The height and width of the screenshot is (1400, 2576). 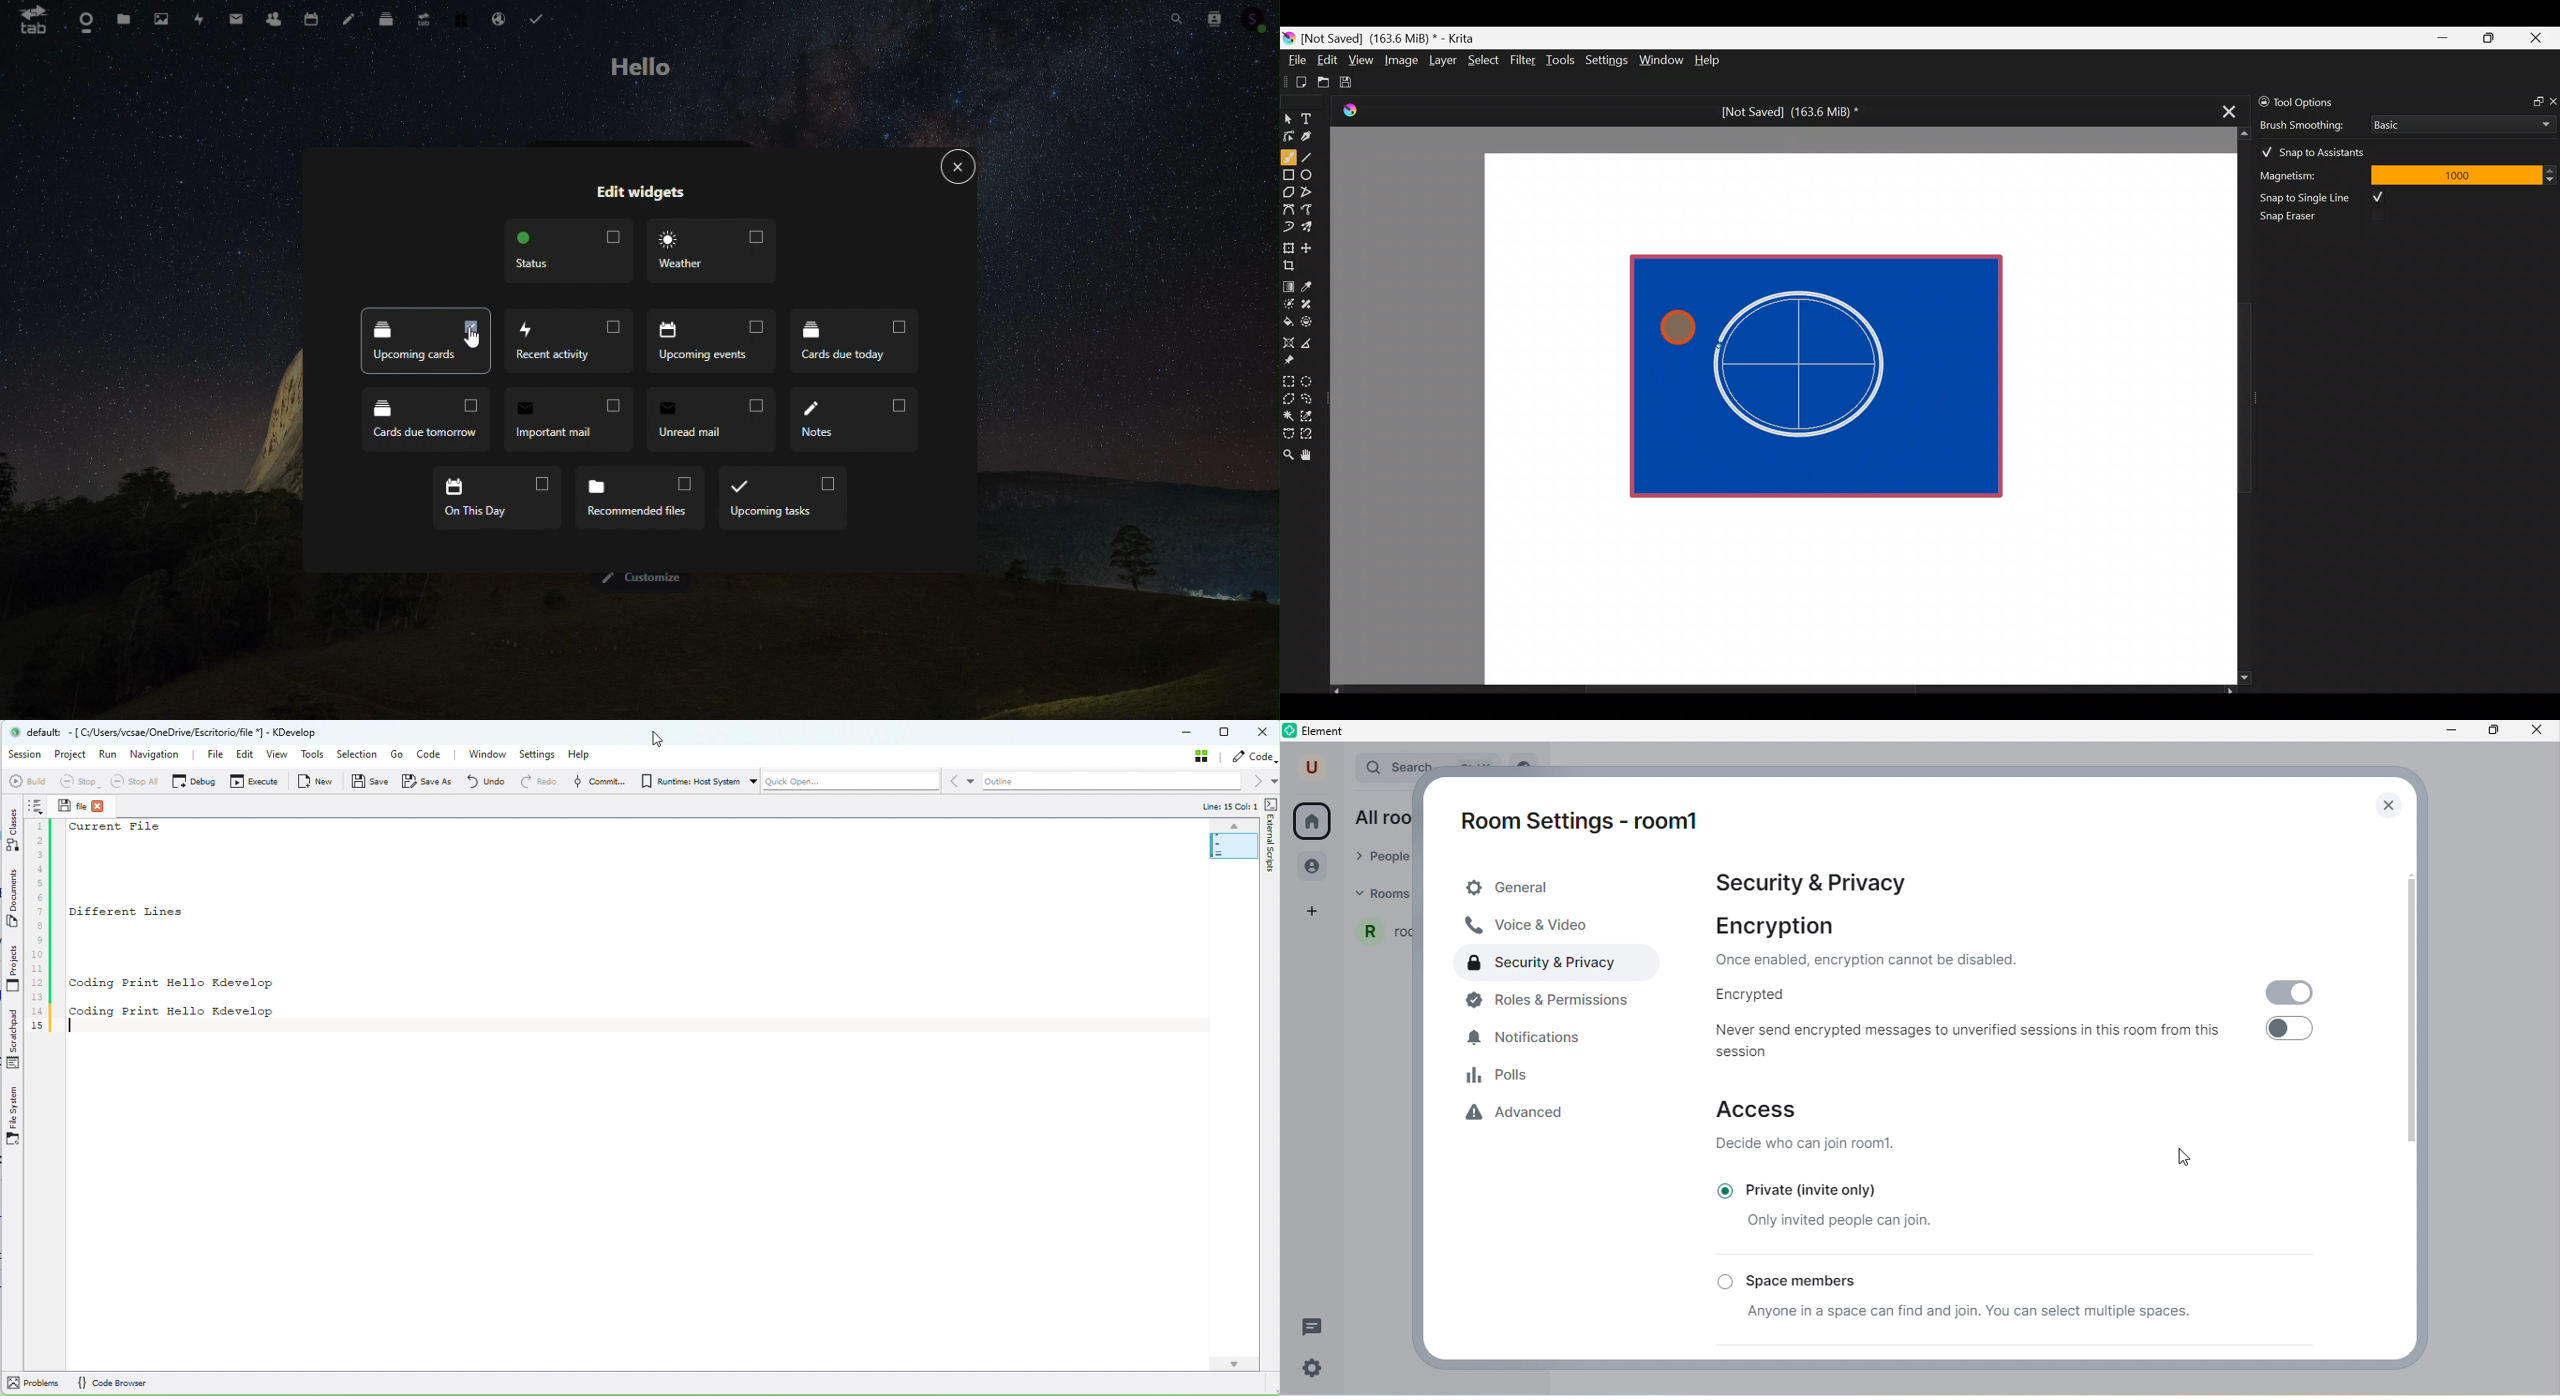 I want to click on Security & Privacy, so click(x=1819, y=883).